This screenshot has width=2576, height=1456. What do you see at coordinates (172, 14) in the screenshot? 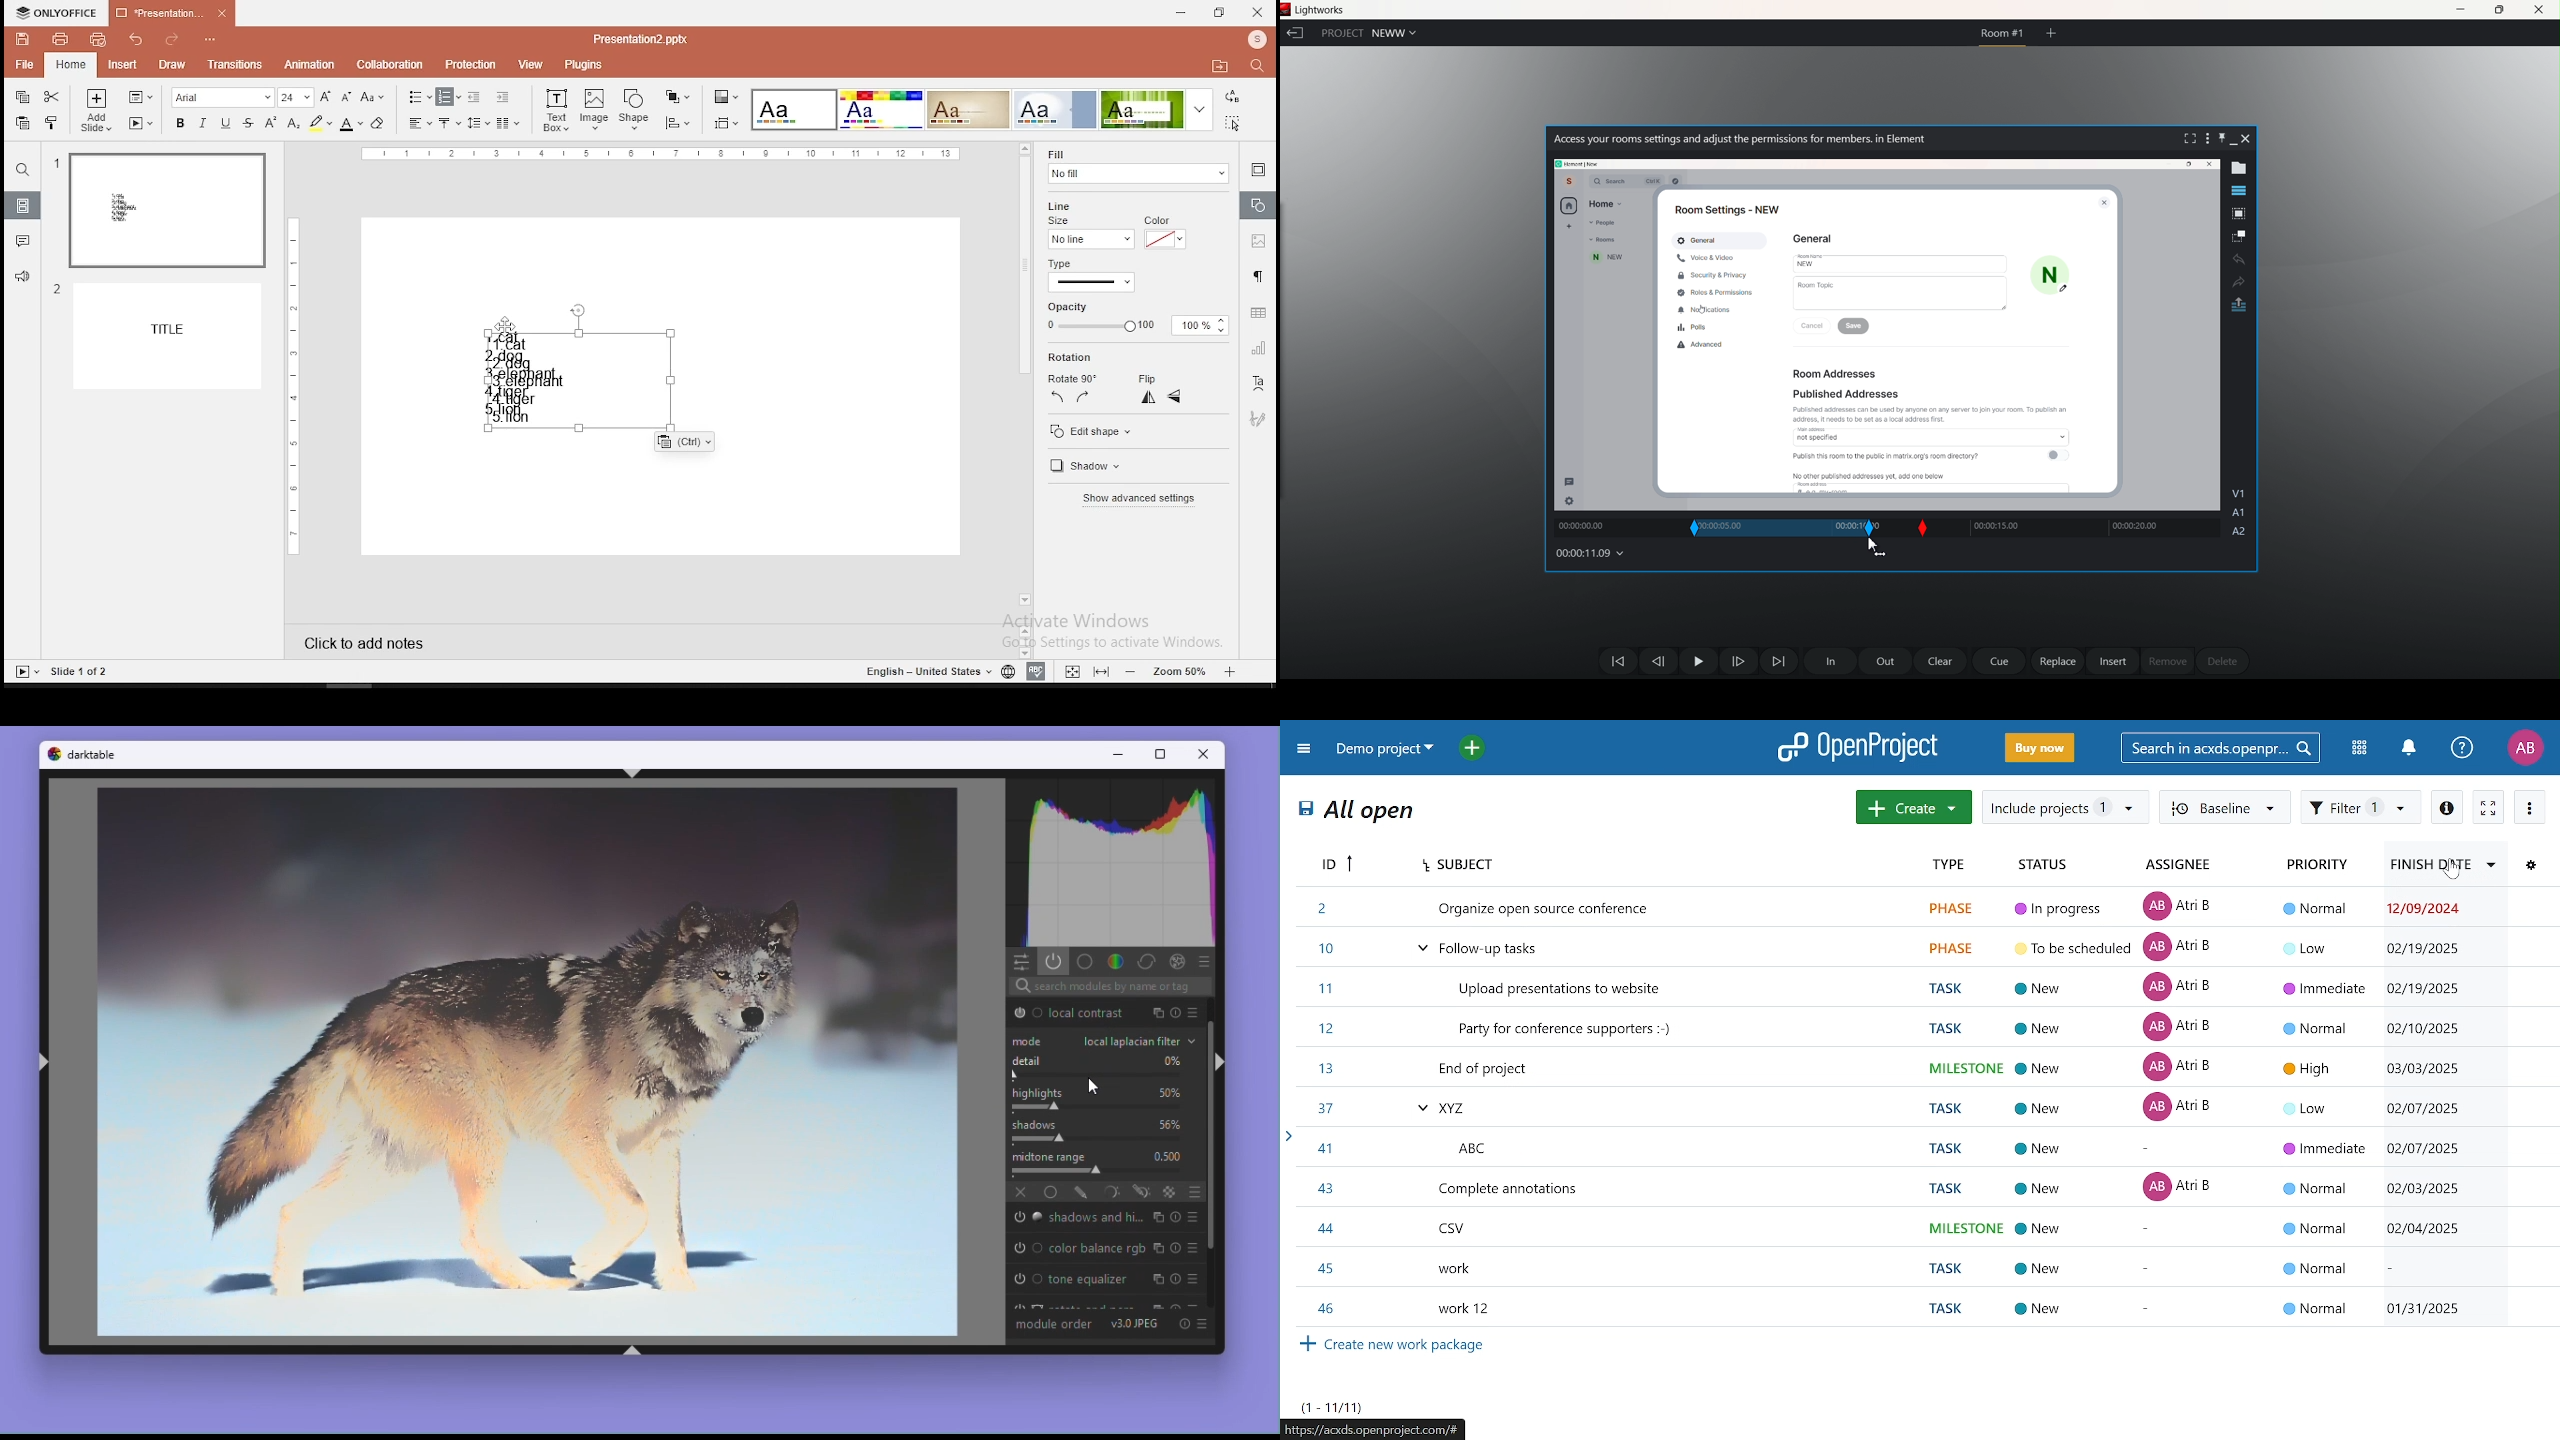
I see `presentation` at bounding box center [172, 14].